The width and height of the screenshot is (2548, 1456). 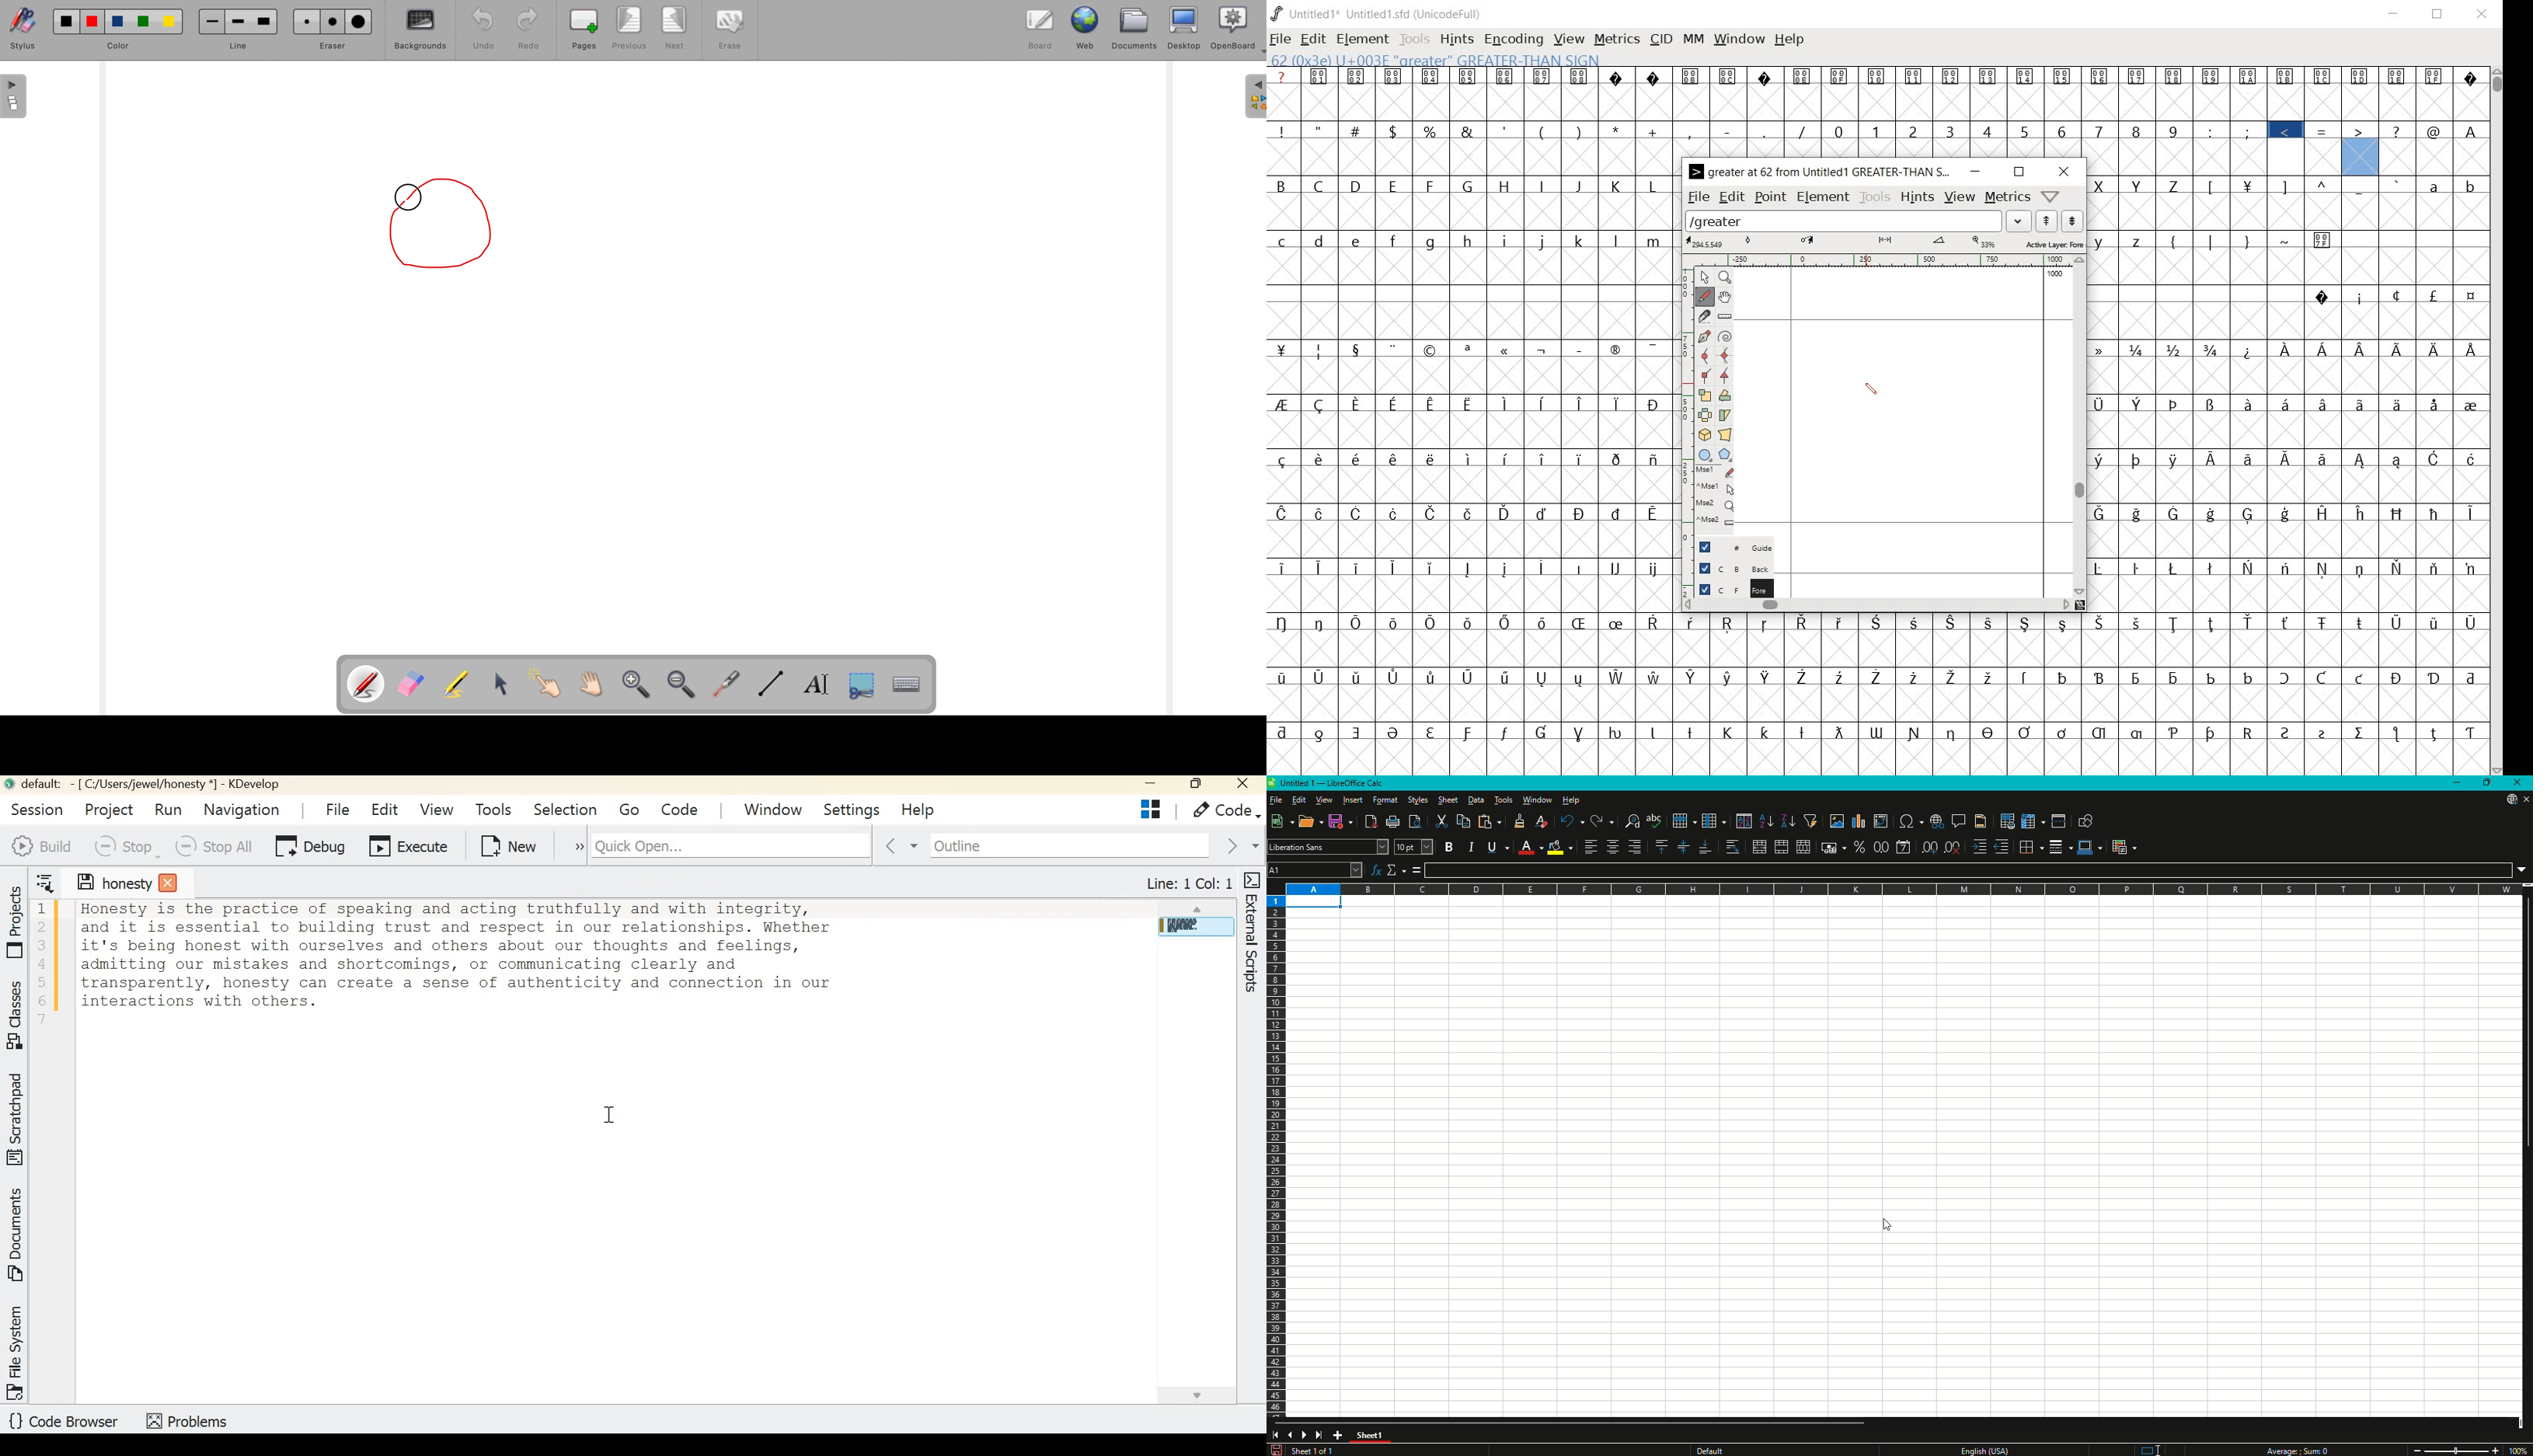 What do you see at coordinates (1789, 39) in the screenshot?
I see `help` at bounding box center [1789, 39].